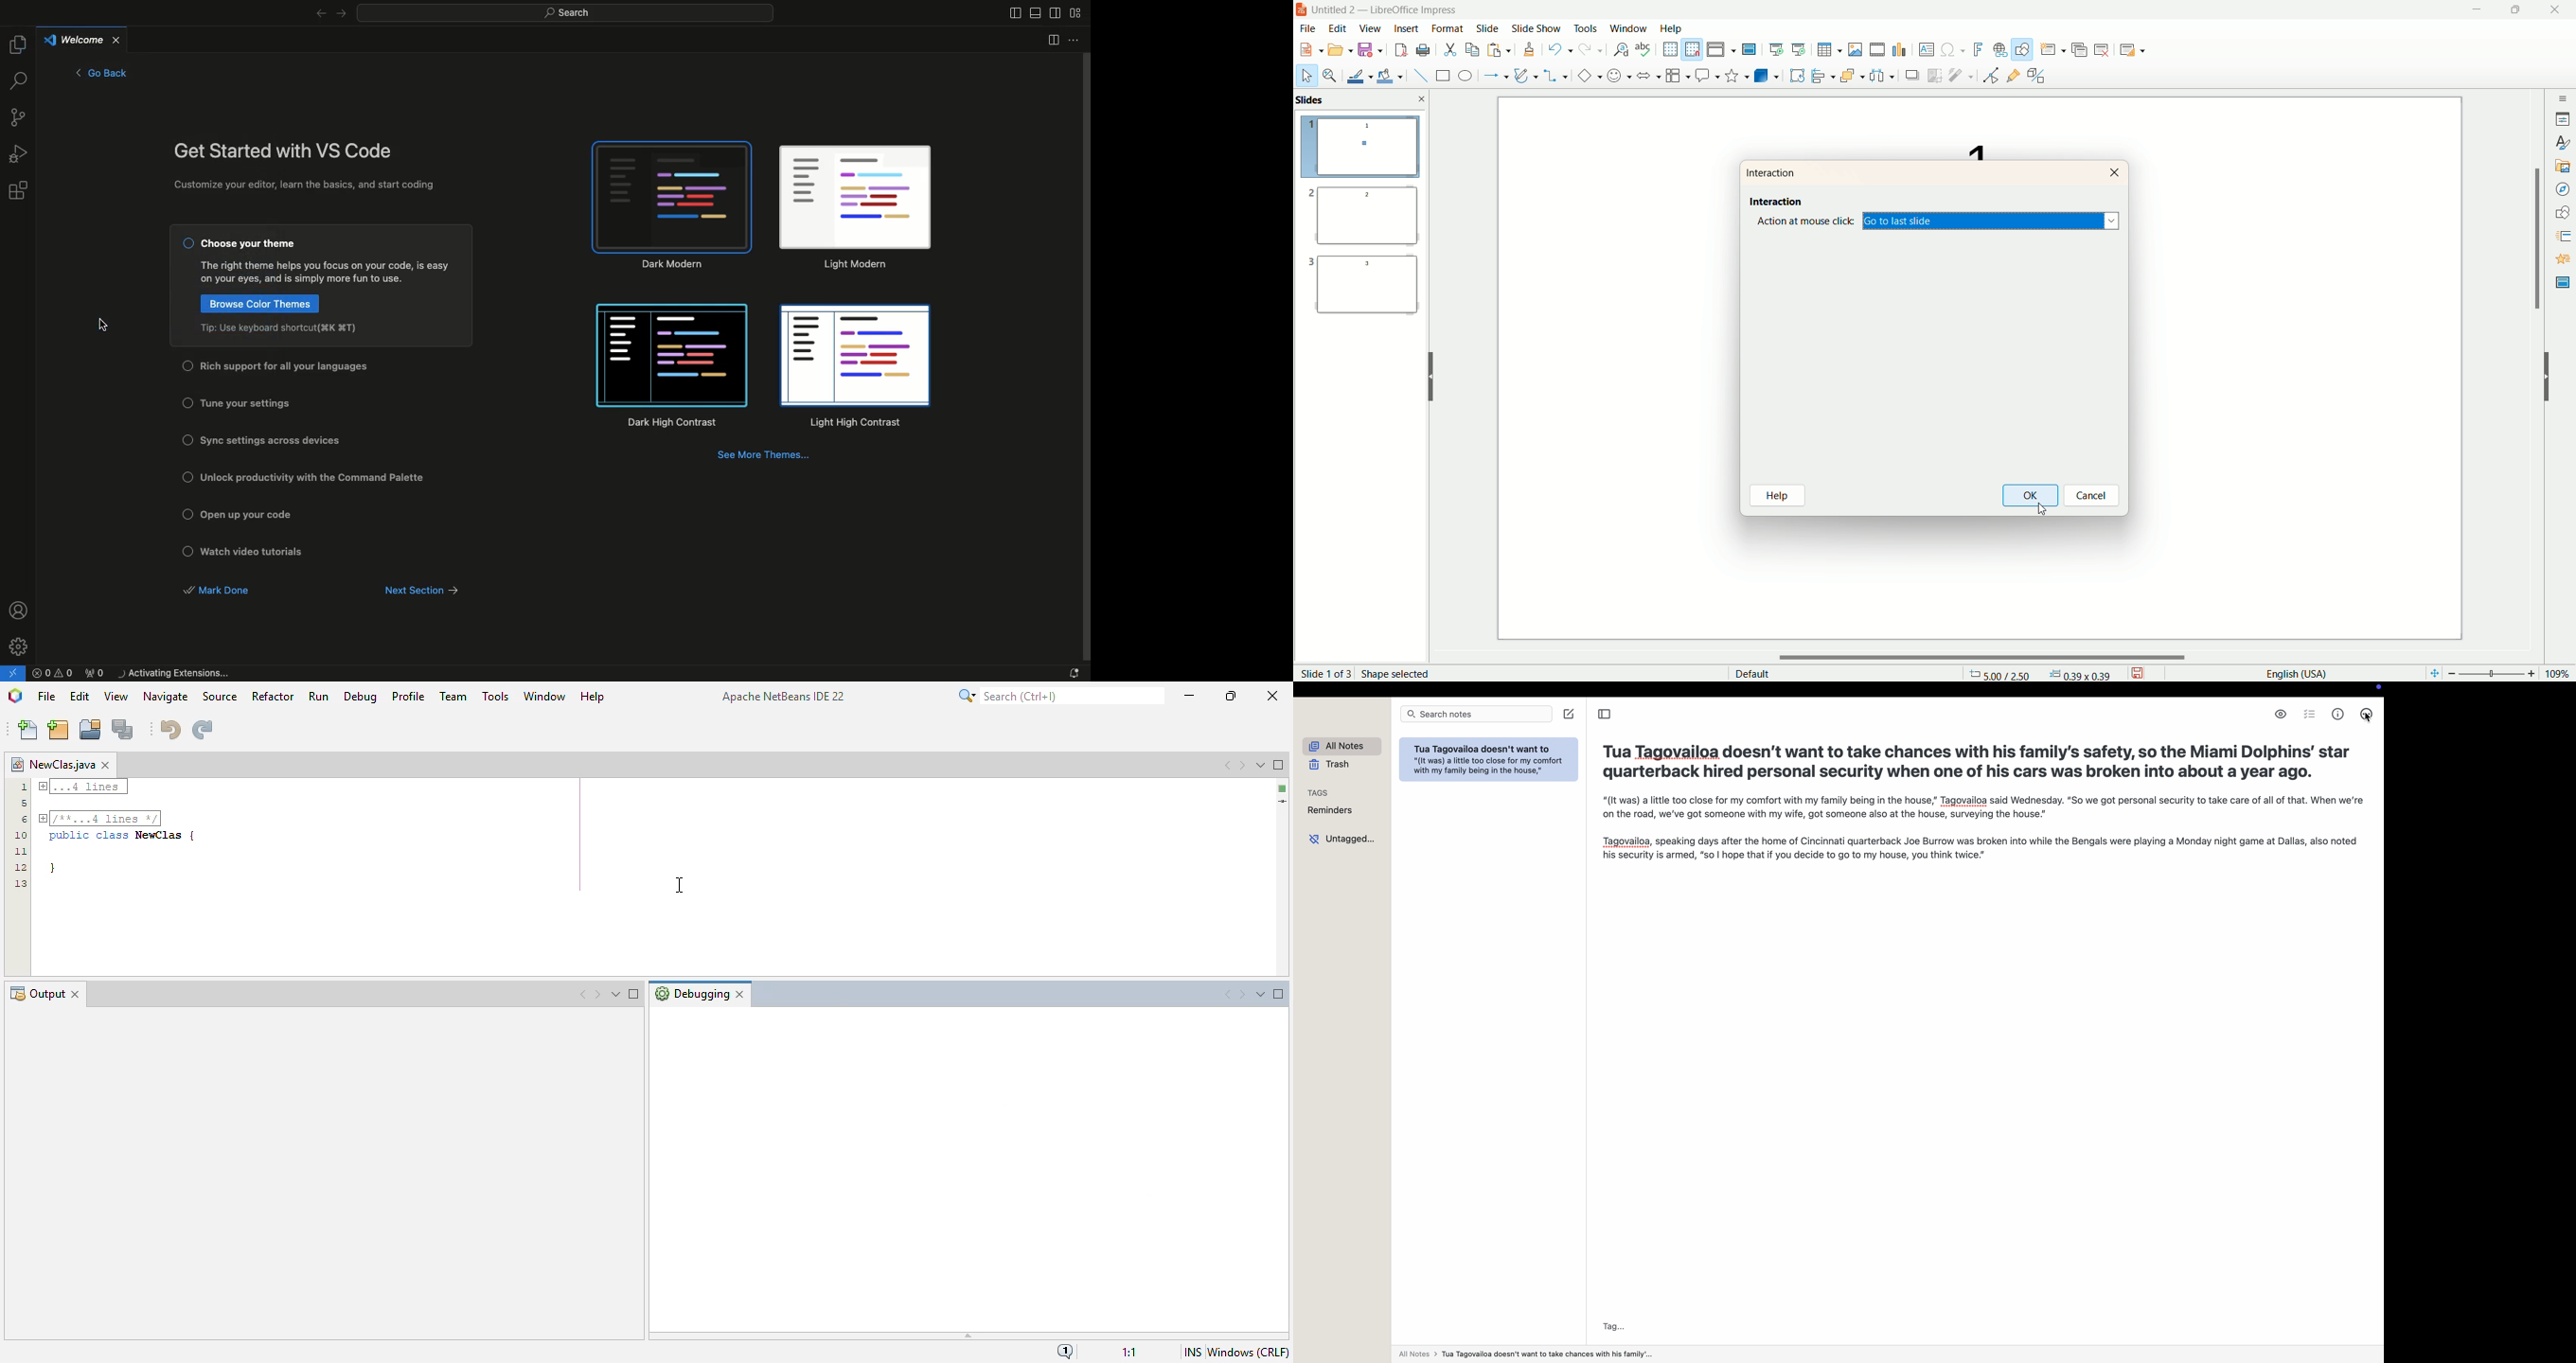  I want to click on paste, so click(1500, 51).